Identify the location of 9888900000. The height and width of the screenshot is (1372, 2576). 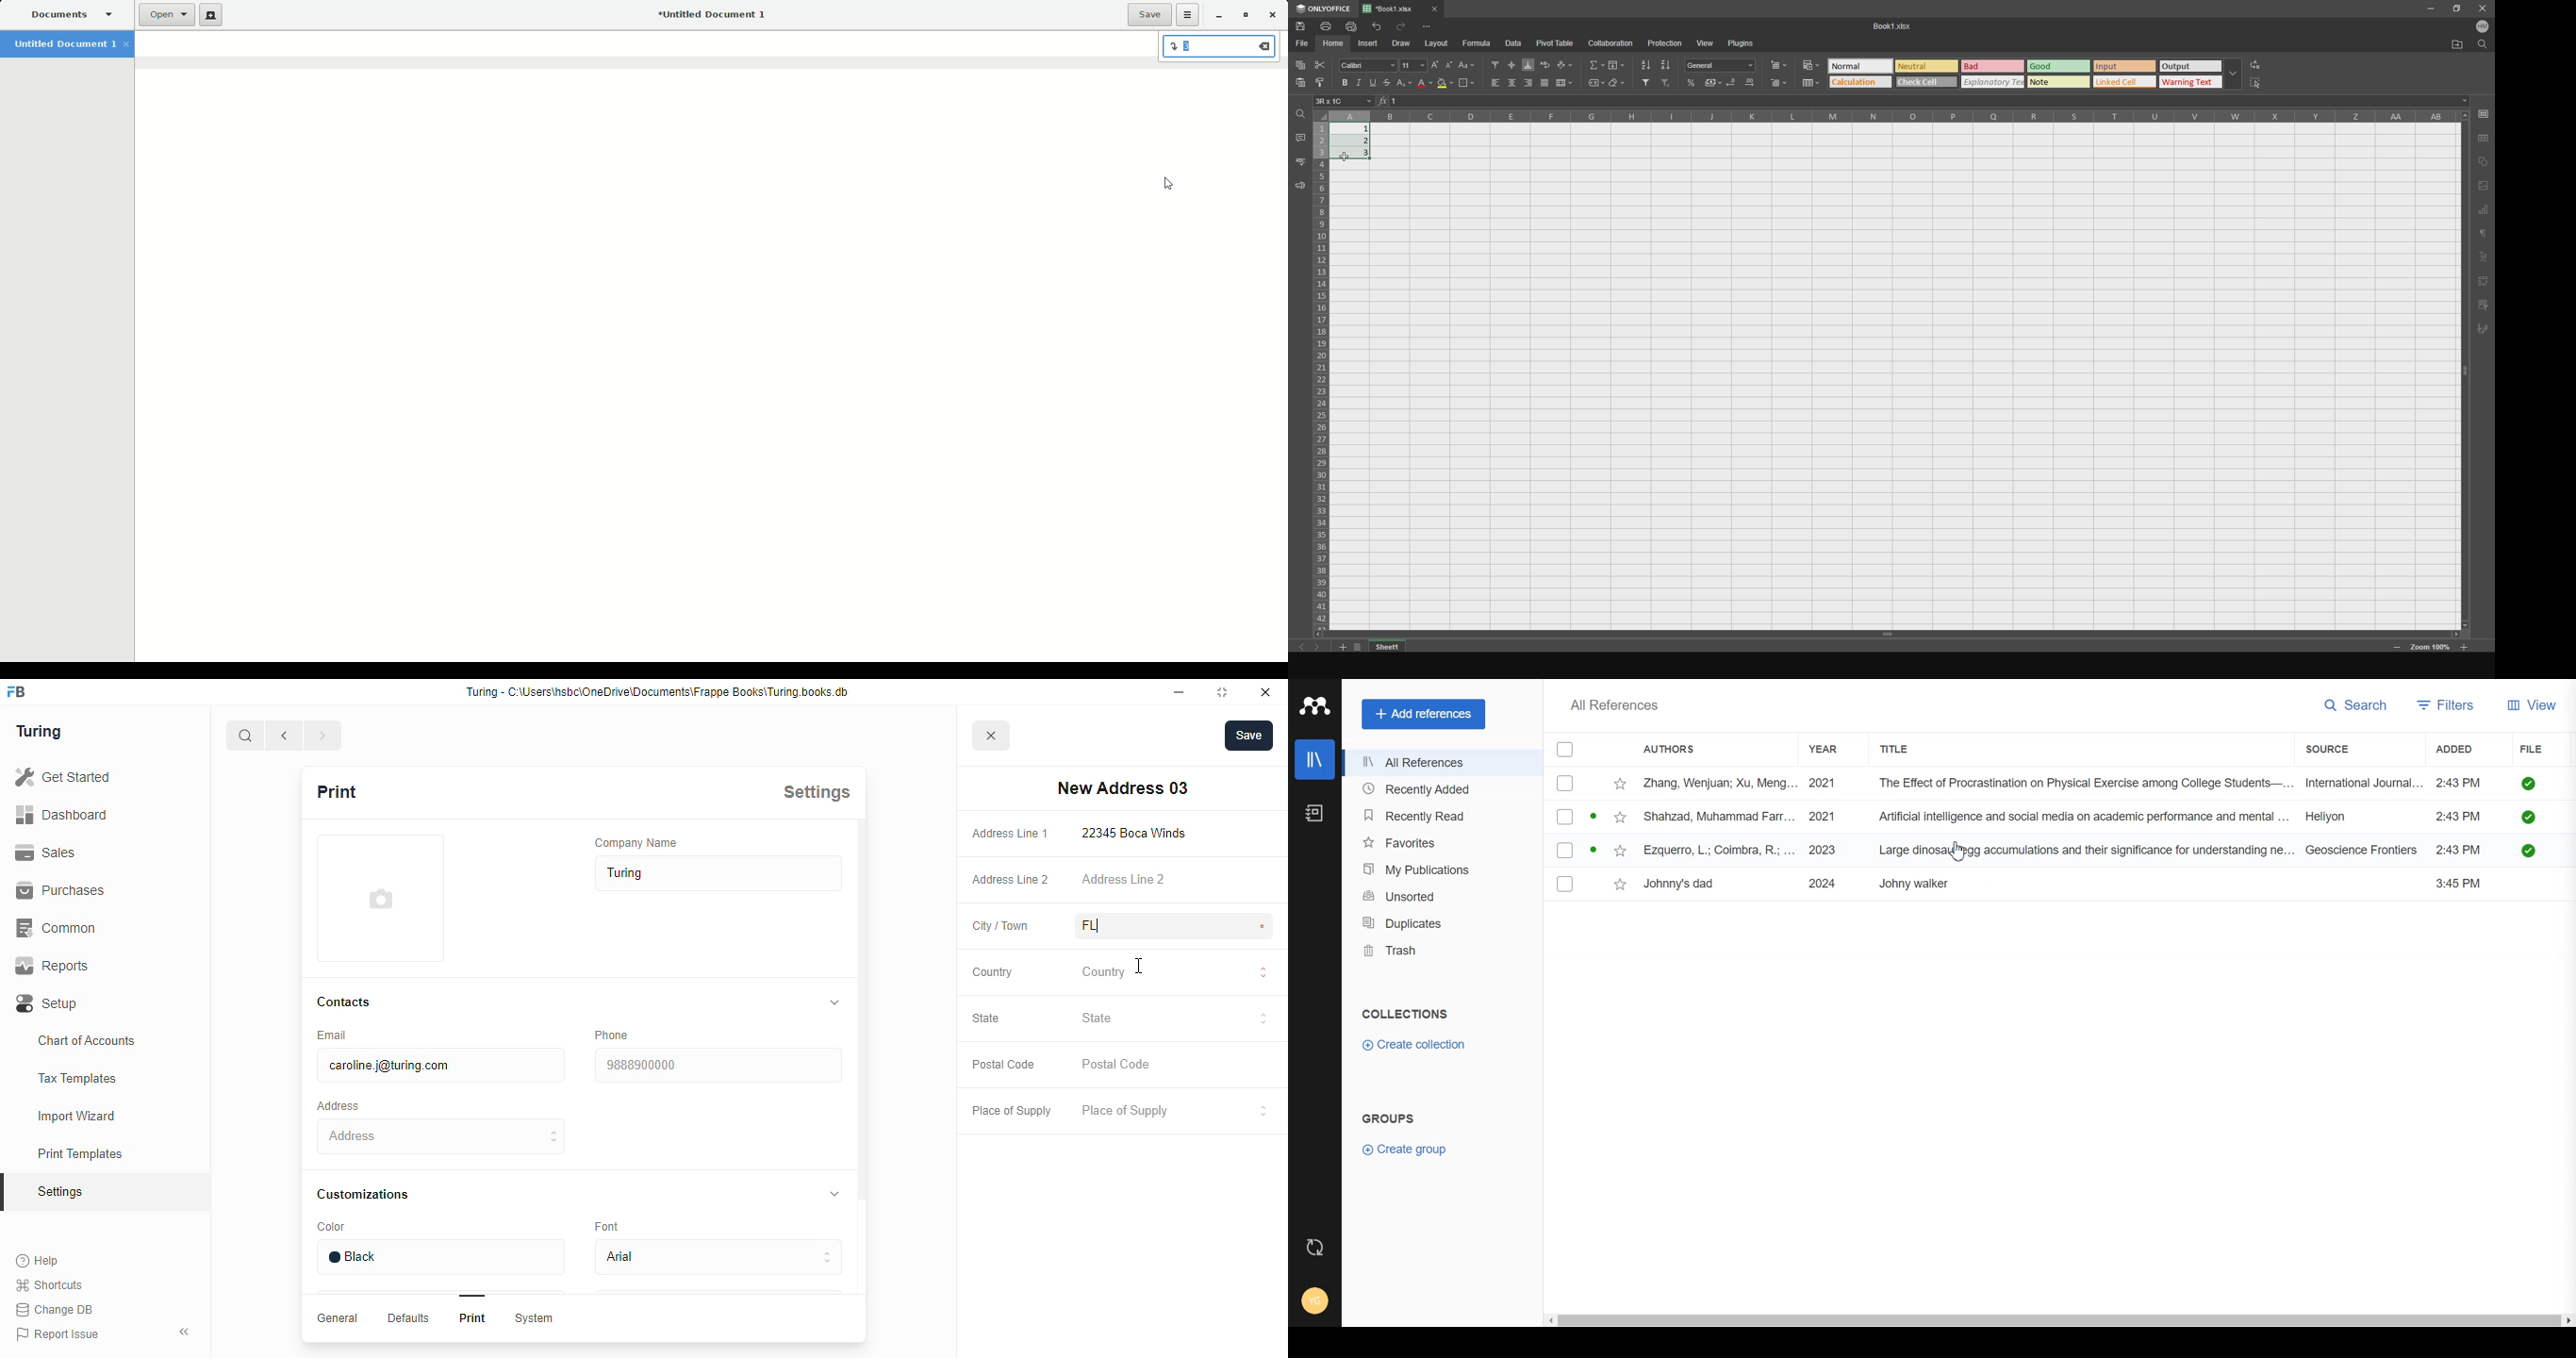
(717, 1066).